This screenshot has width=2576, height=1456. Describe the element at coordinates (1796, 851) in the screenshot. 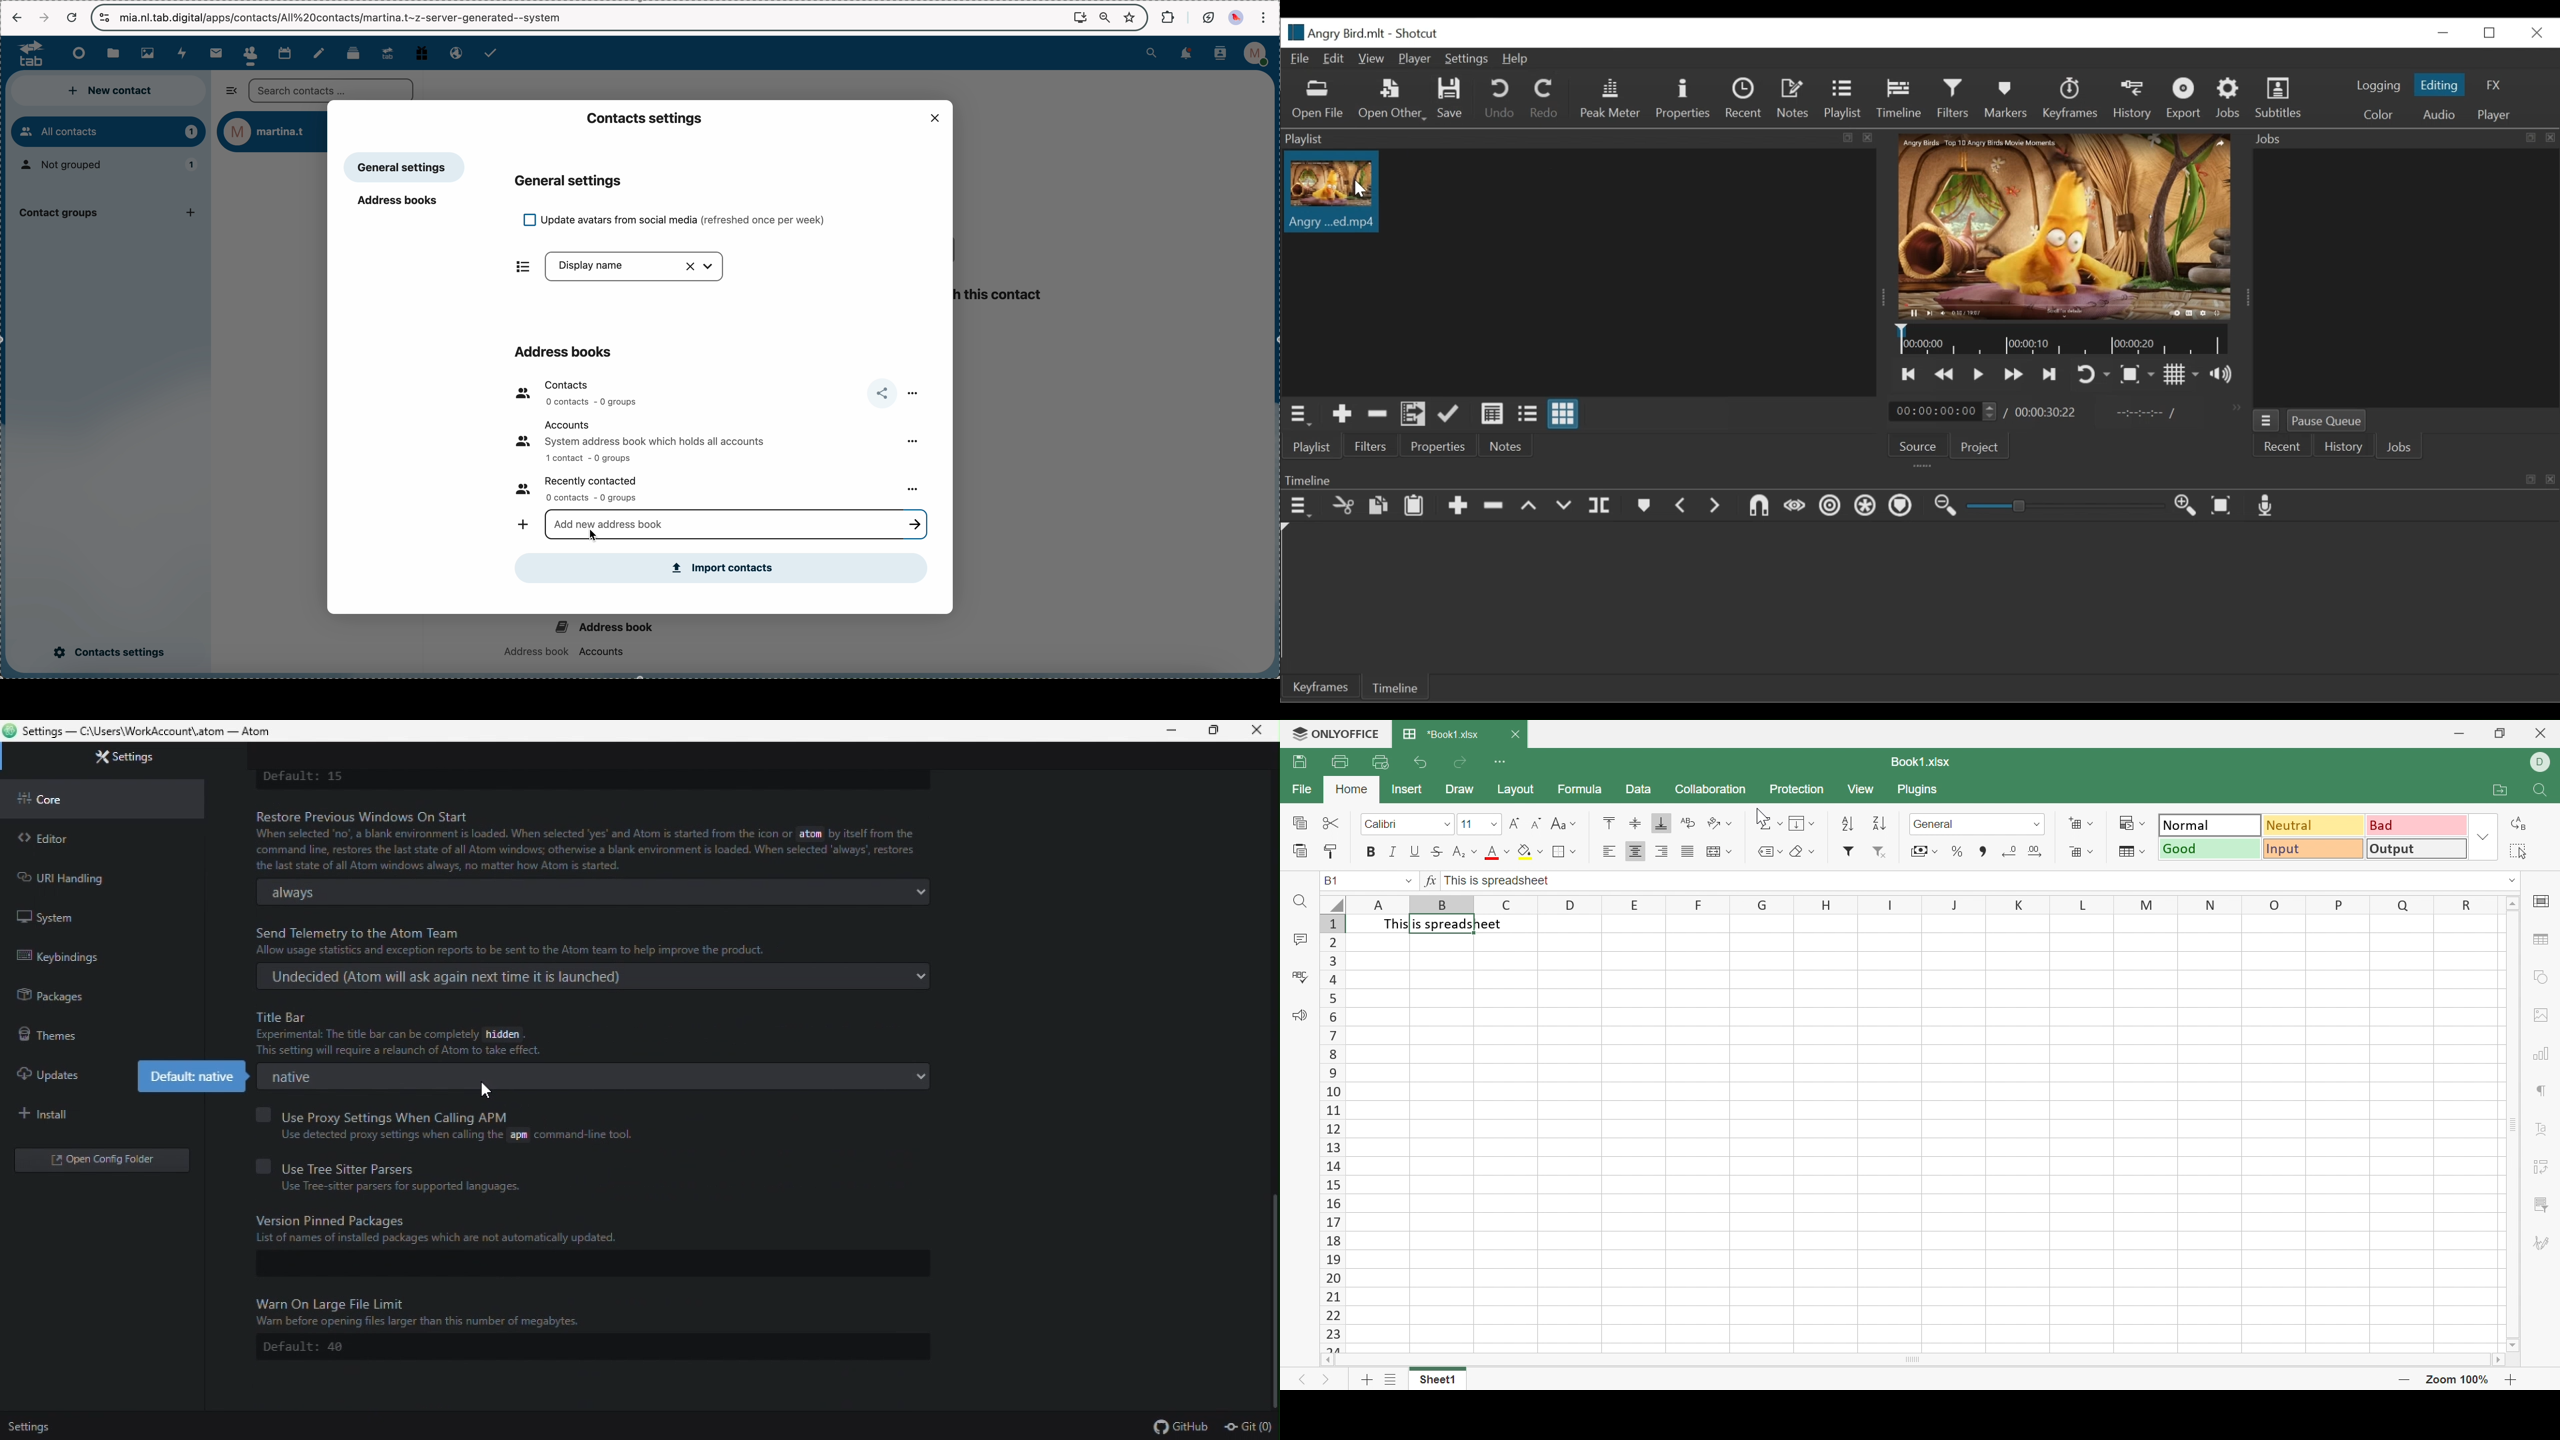

I see `Clear` at that location.